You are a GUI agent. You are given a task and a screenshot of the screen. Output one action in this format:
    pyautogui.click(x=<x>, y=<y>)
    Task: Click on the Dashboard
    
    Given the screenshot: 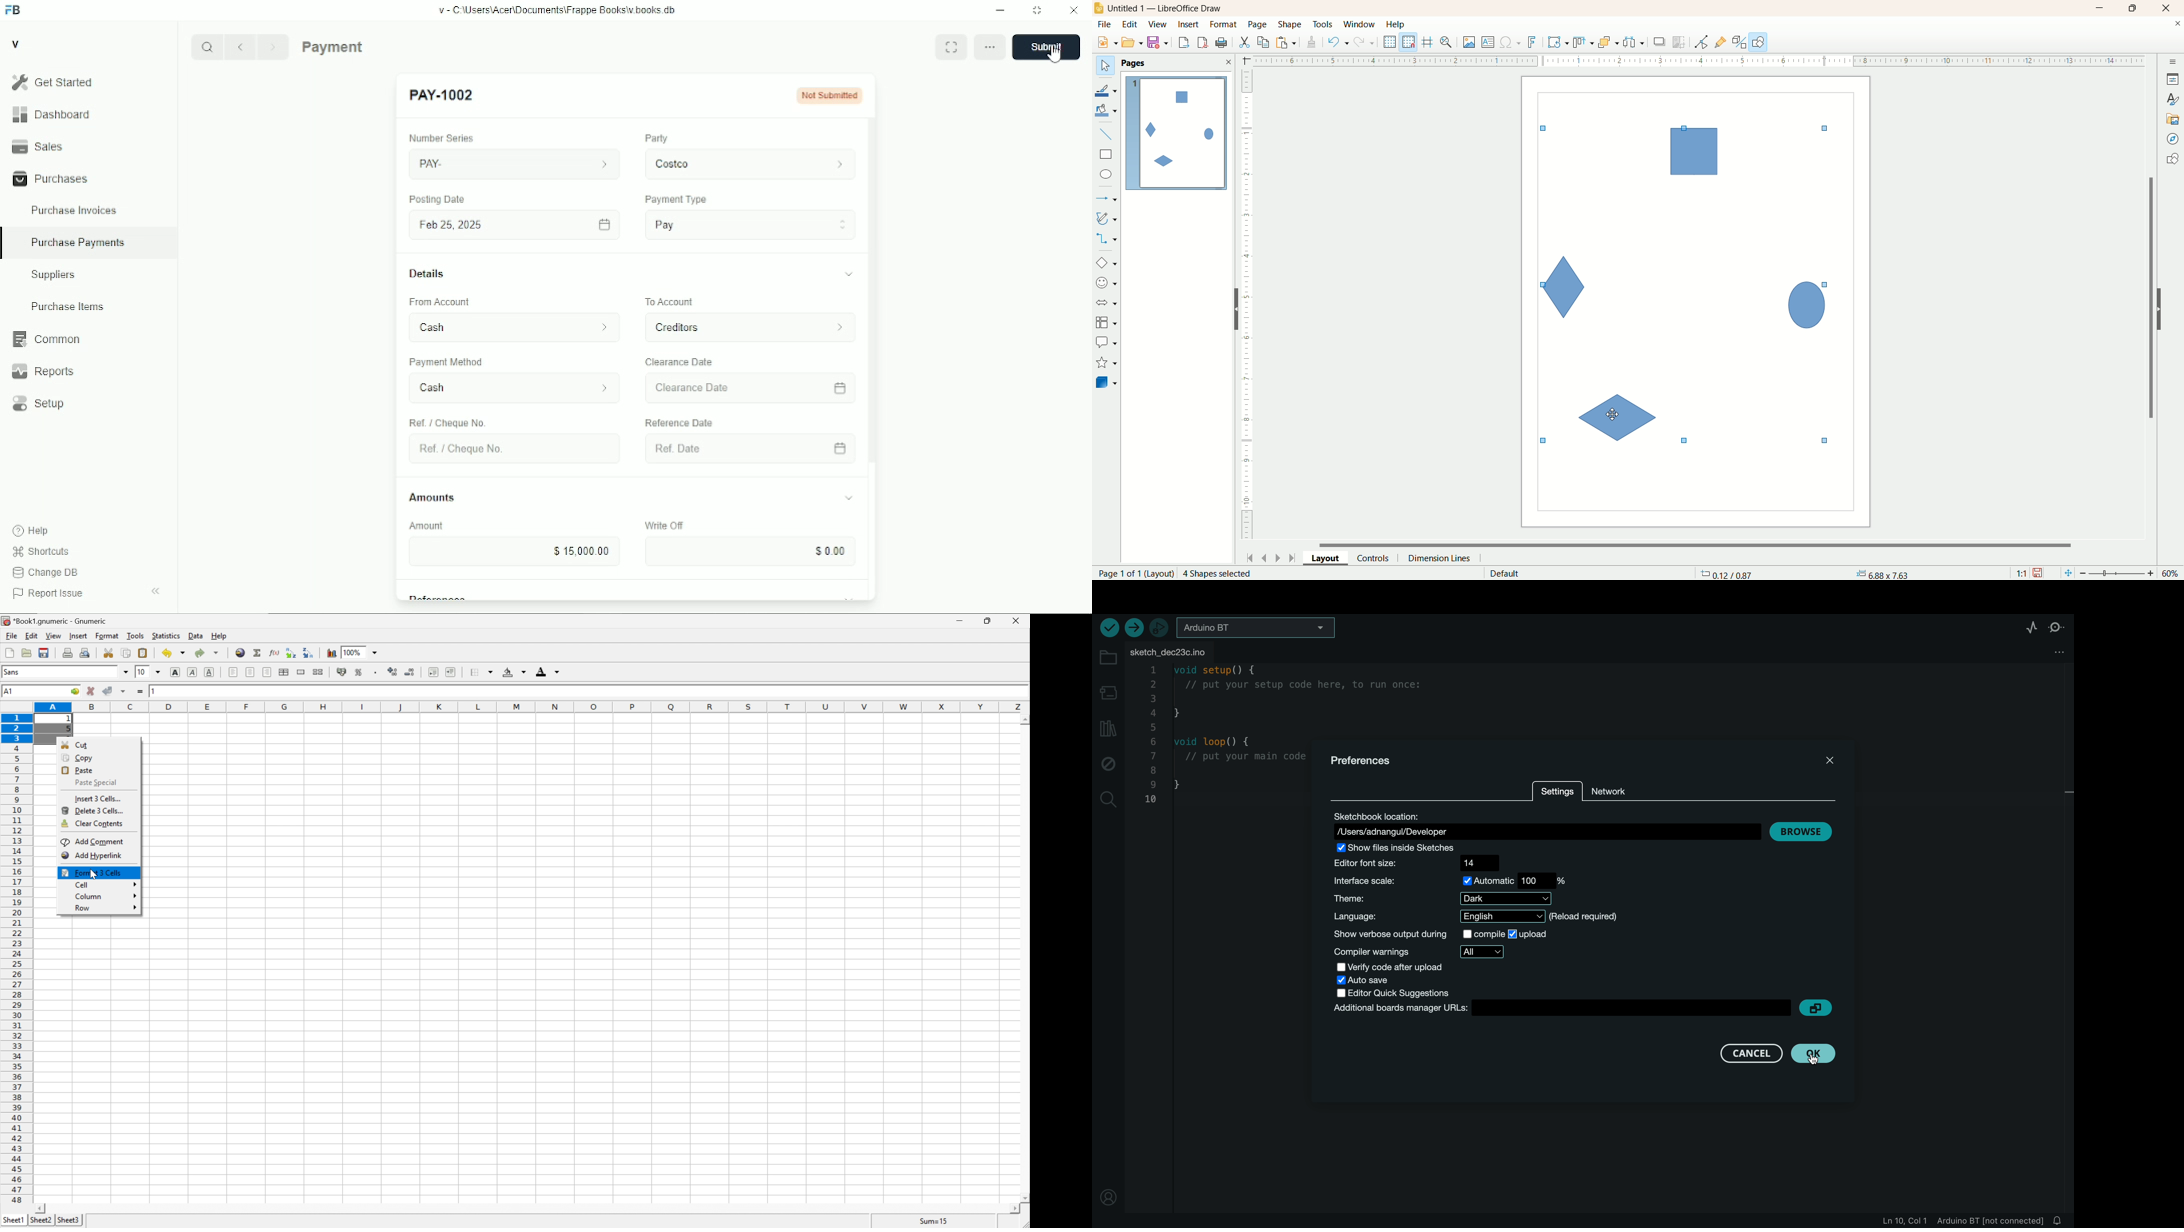 What is the action you would take?
    pyautogui.click(x=88, y=114)
    